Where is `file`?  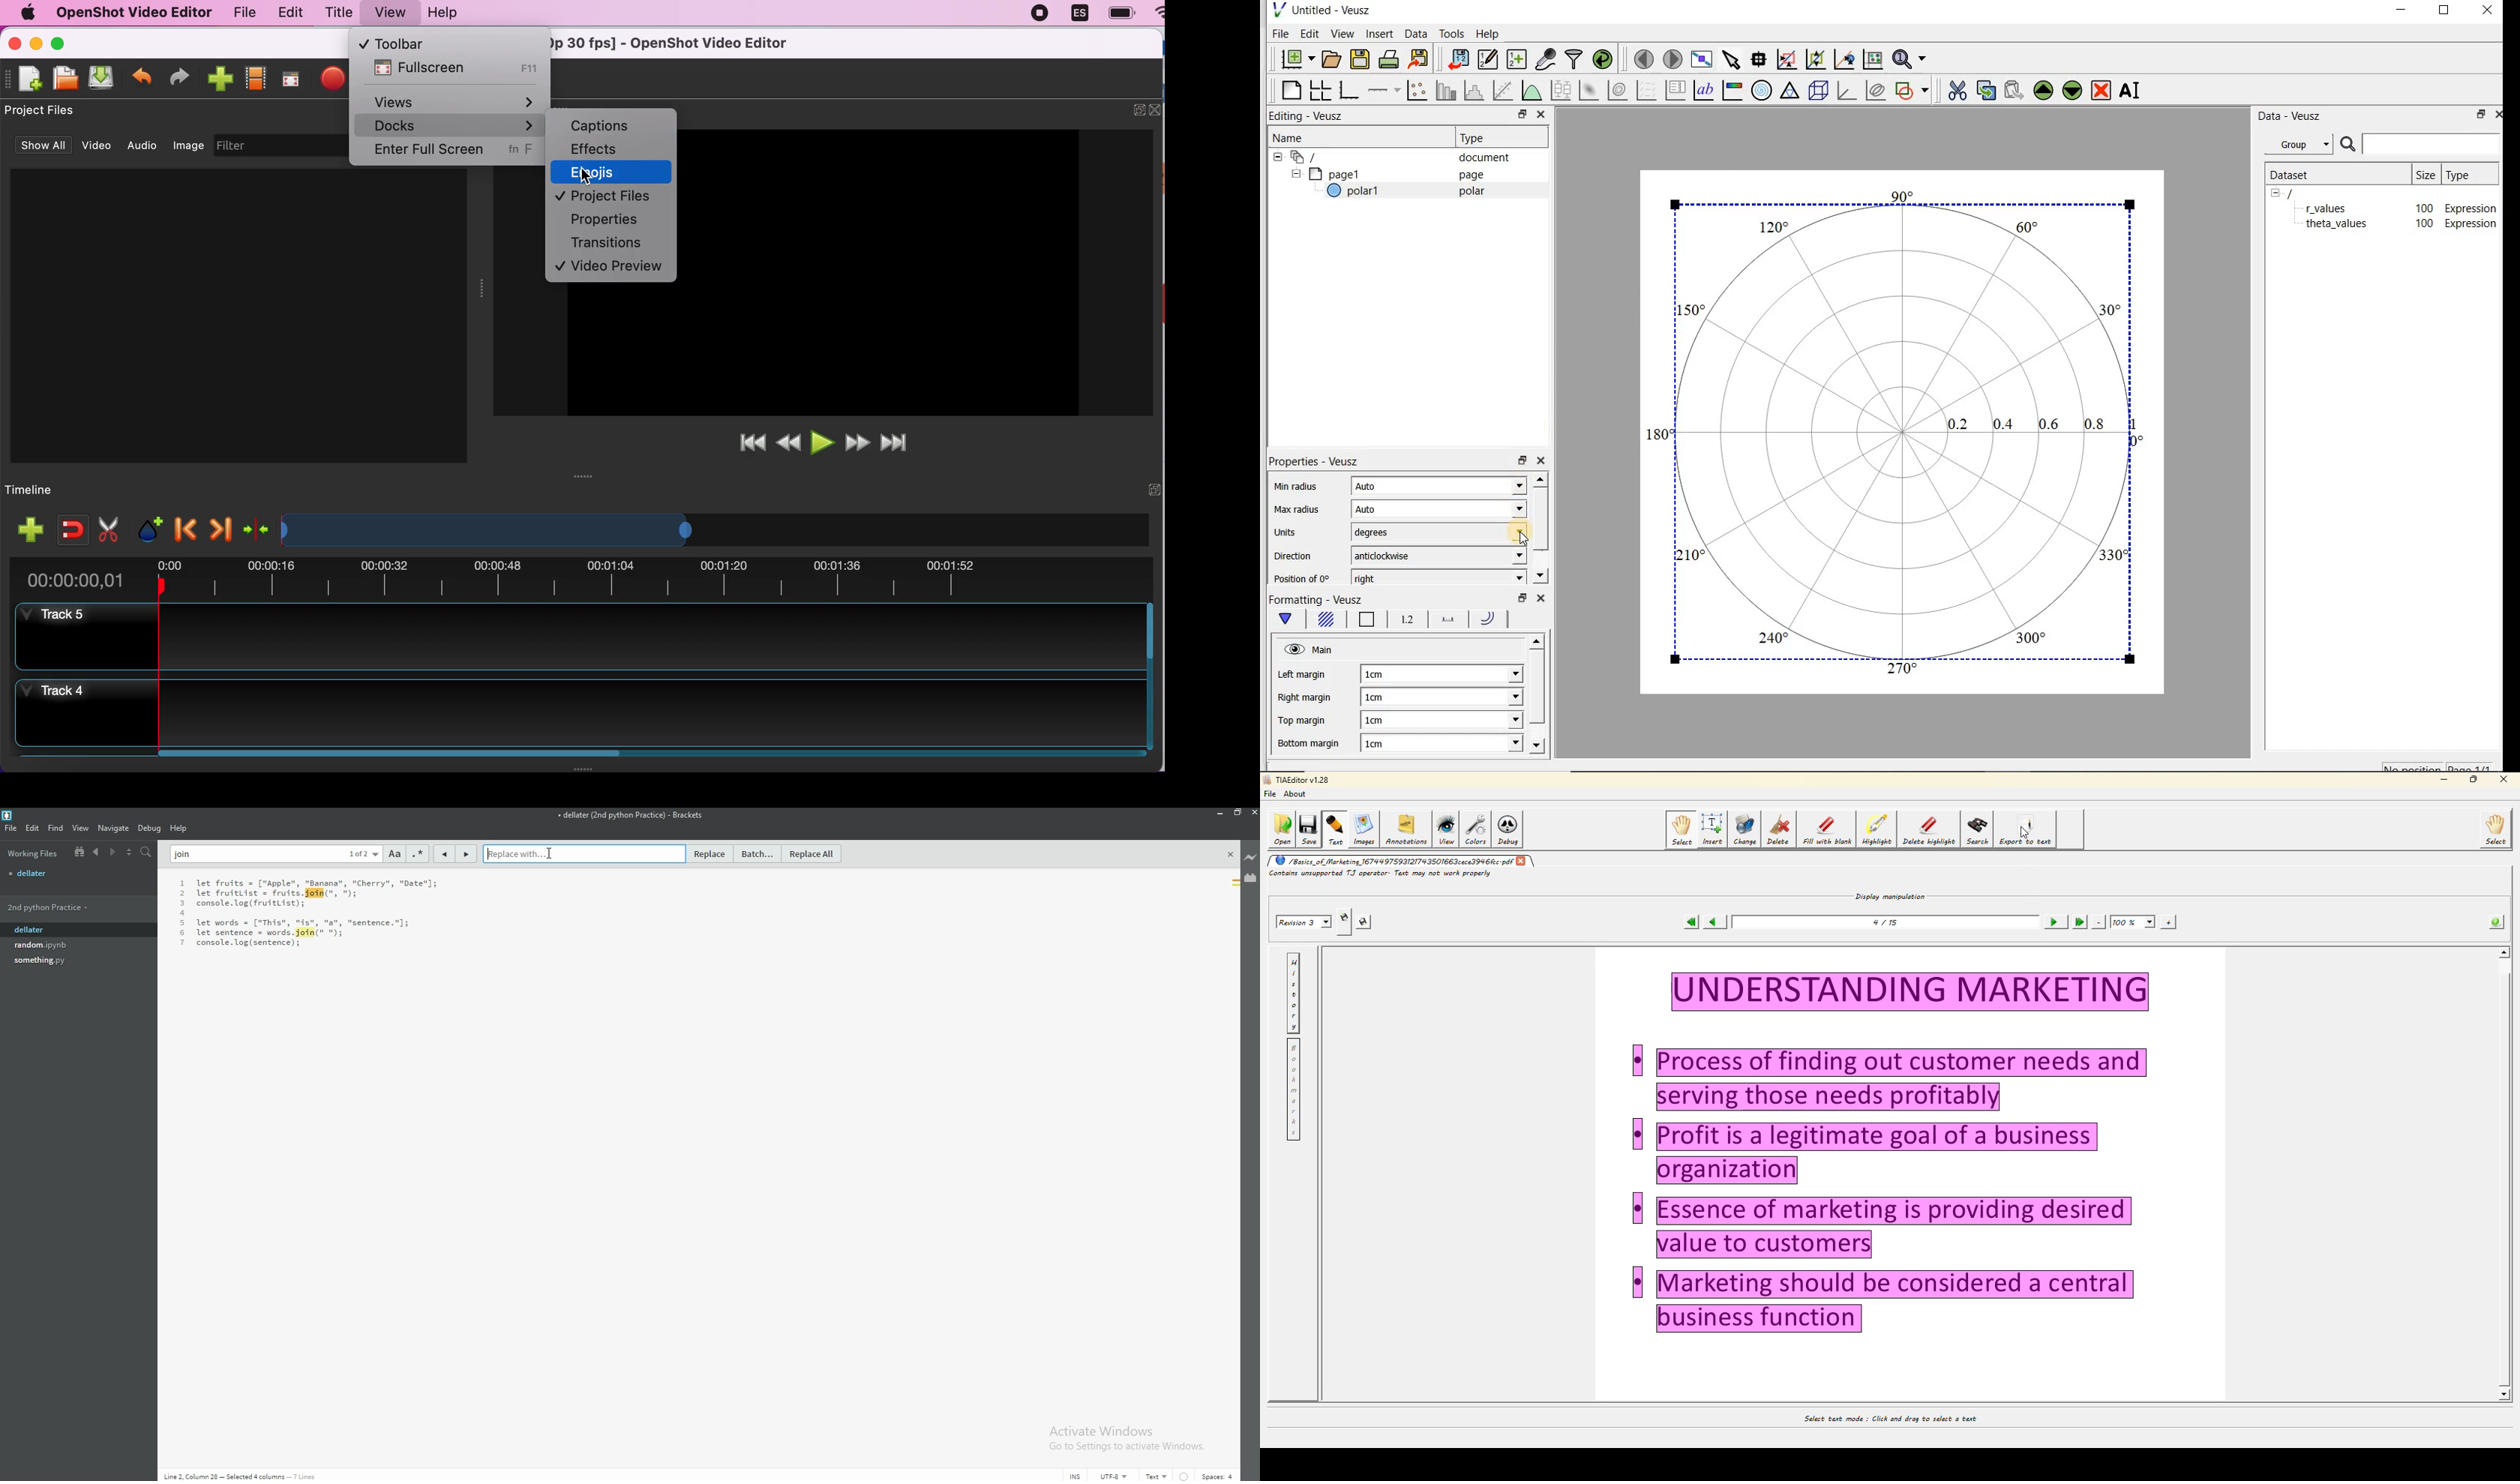
file is located at coordinates (77, 873).